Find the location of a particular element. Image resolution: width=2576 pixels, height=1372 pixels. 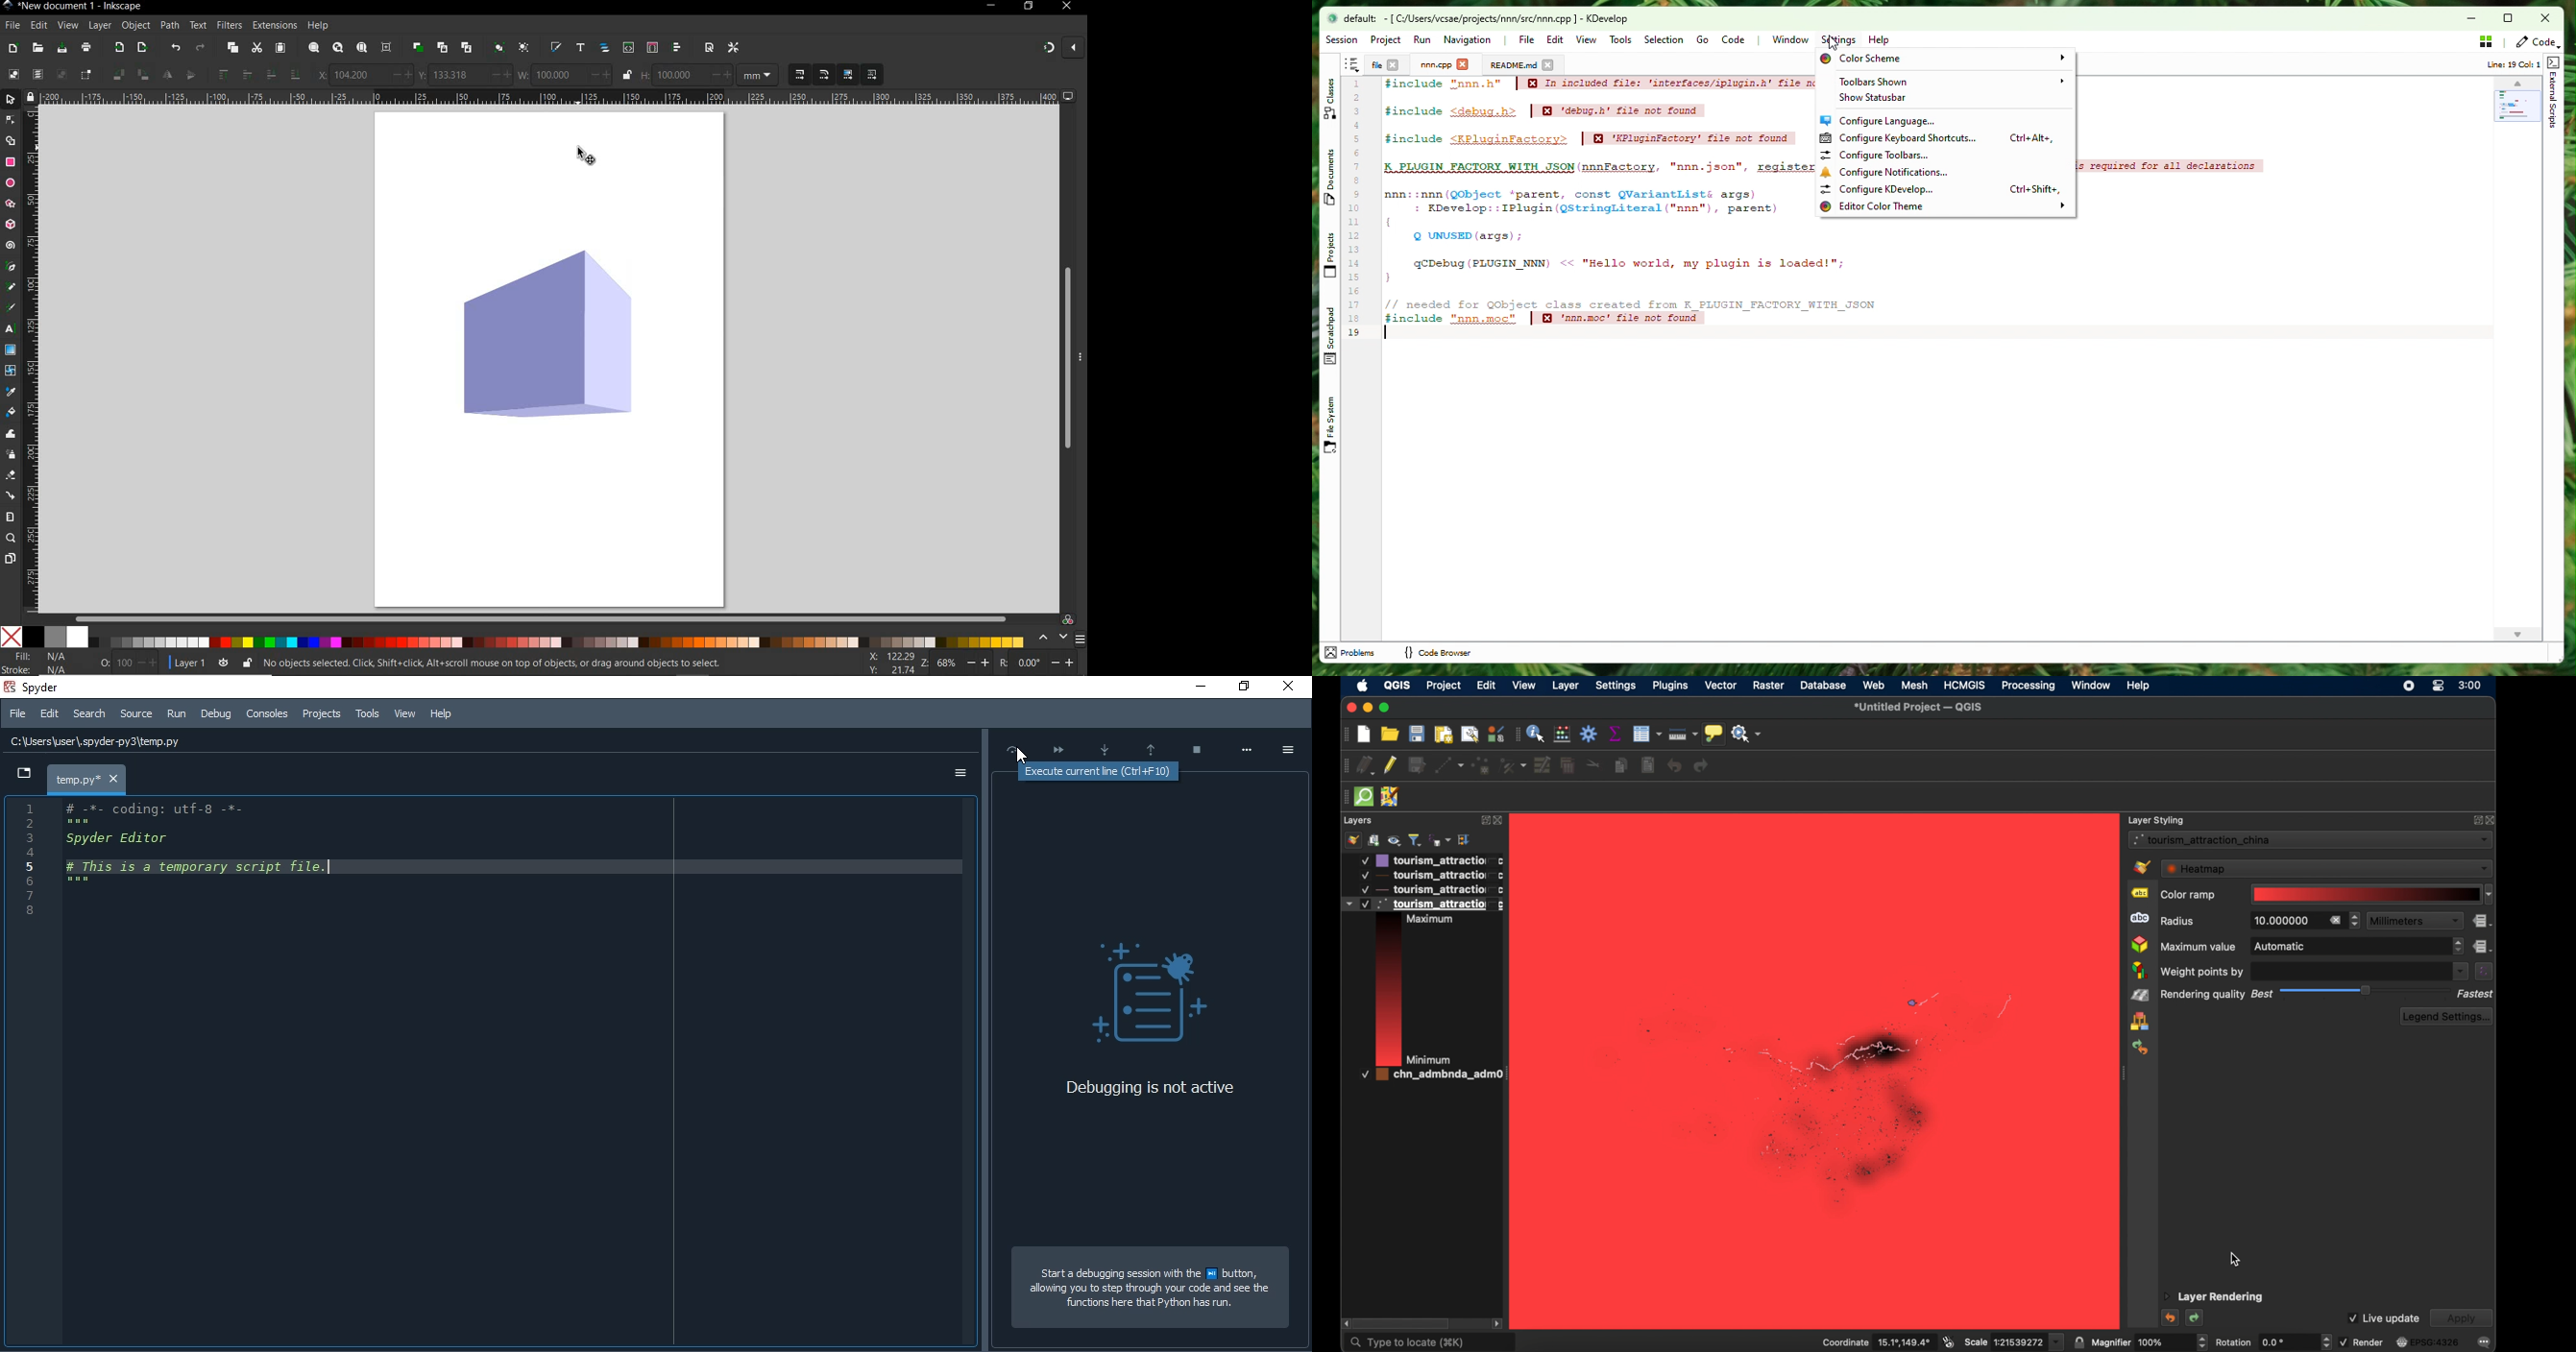

when scaling is located at coordinates (824, 74).